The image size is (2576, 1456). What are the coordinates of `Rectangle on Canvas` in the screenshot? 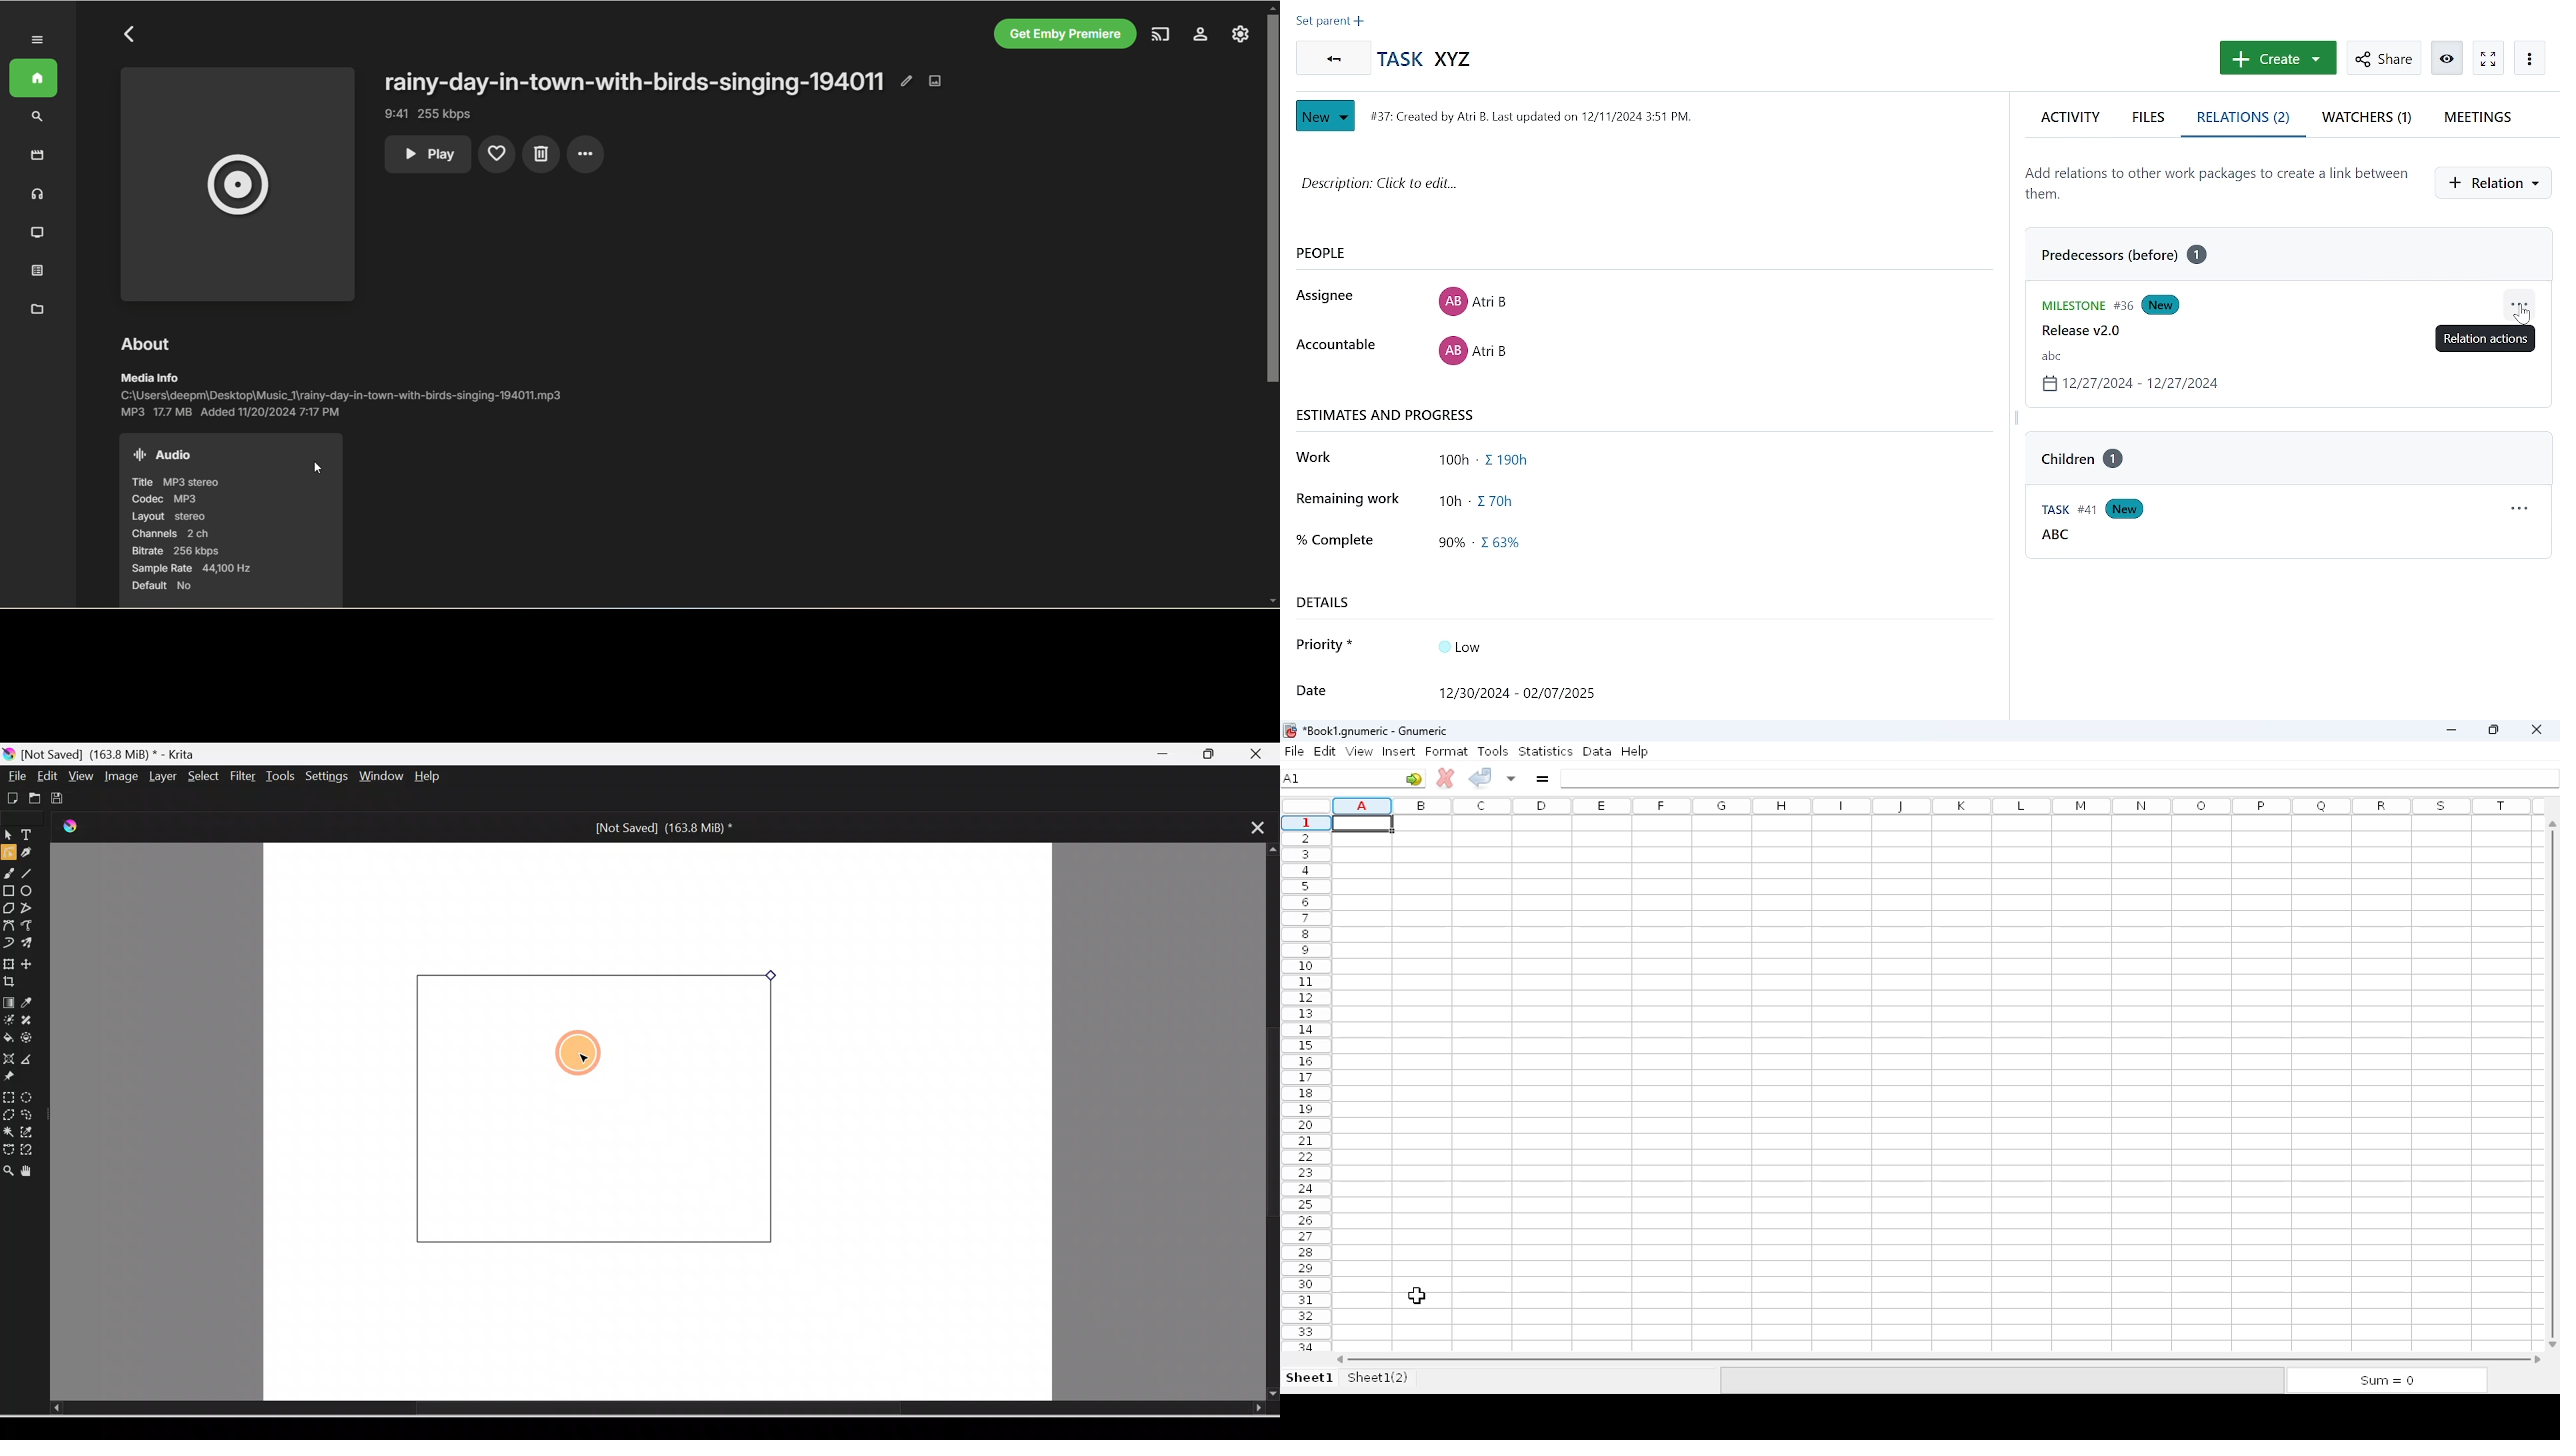 It's located at (597, 1106).